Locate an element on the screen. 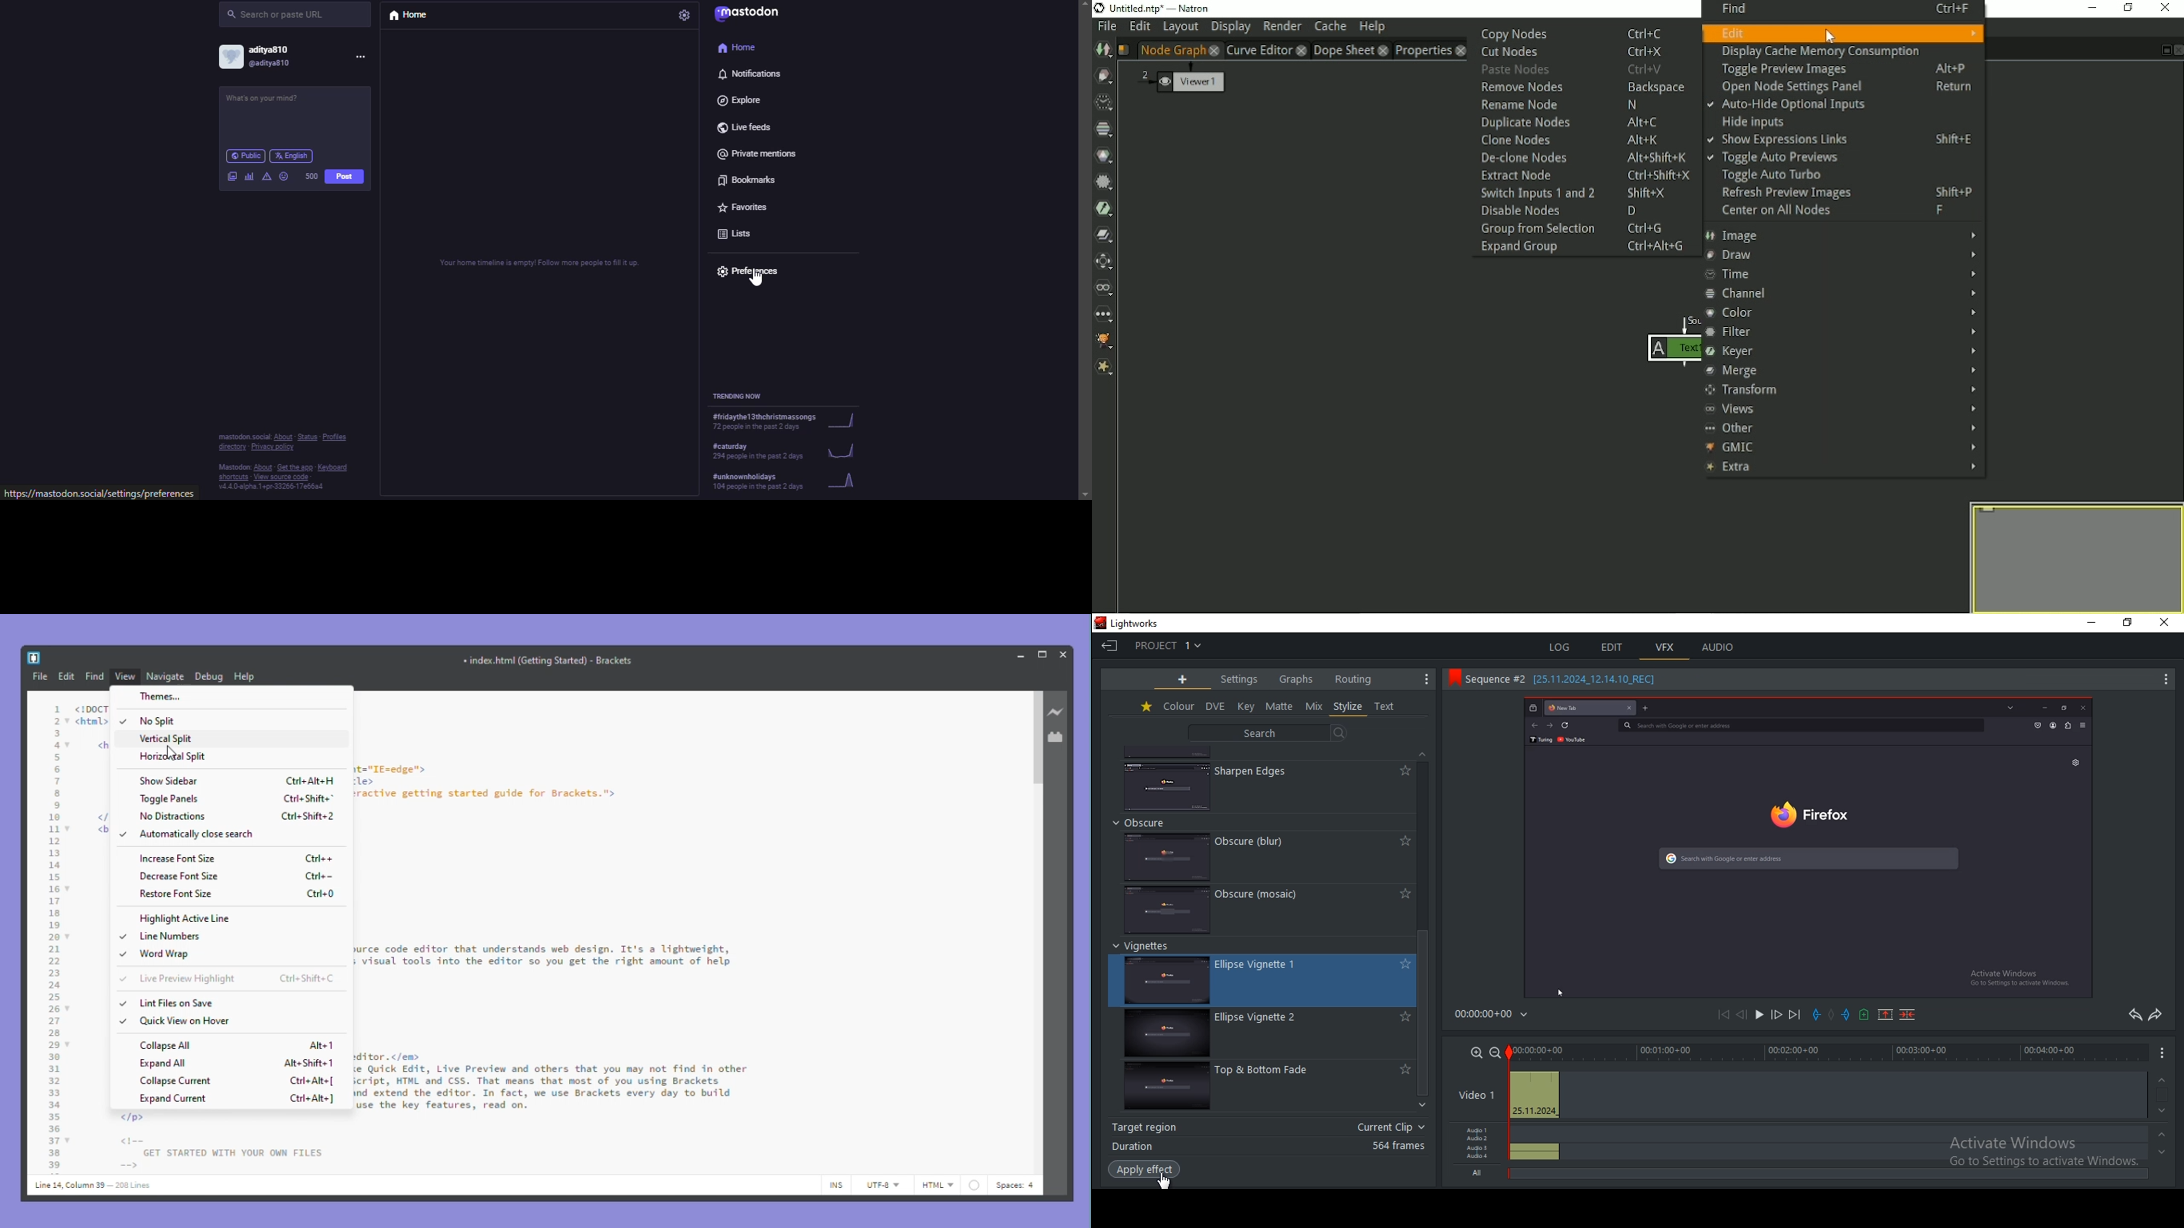 This screenshot has height=1232, width=2184. undo is located at coordinates (2130, 1016).